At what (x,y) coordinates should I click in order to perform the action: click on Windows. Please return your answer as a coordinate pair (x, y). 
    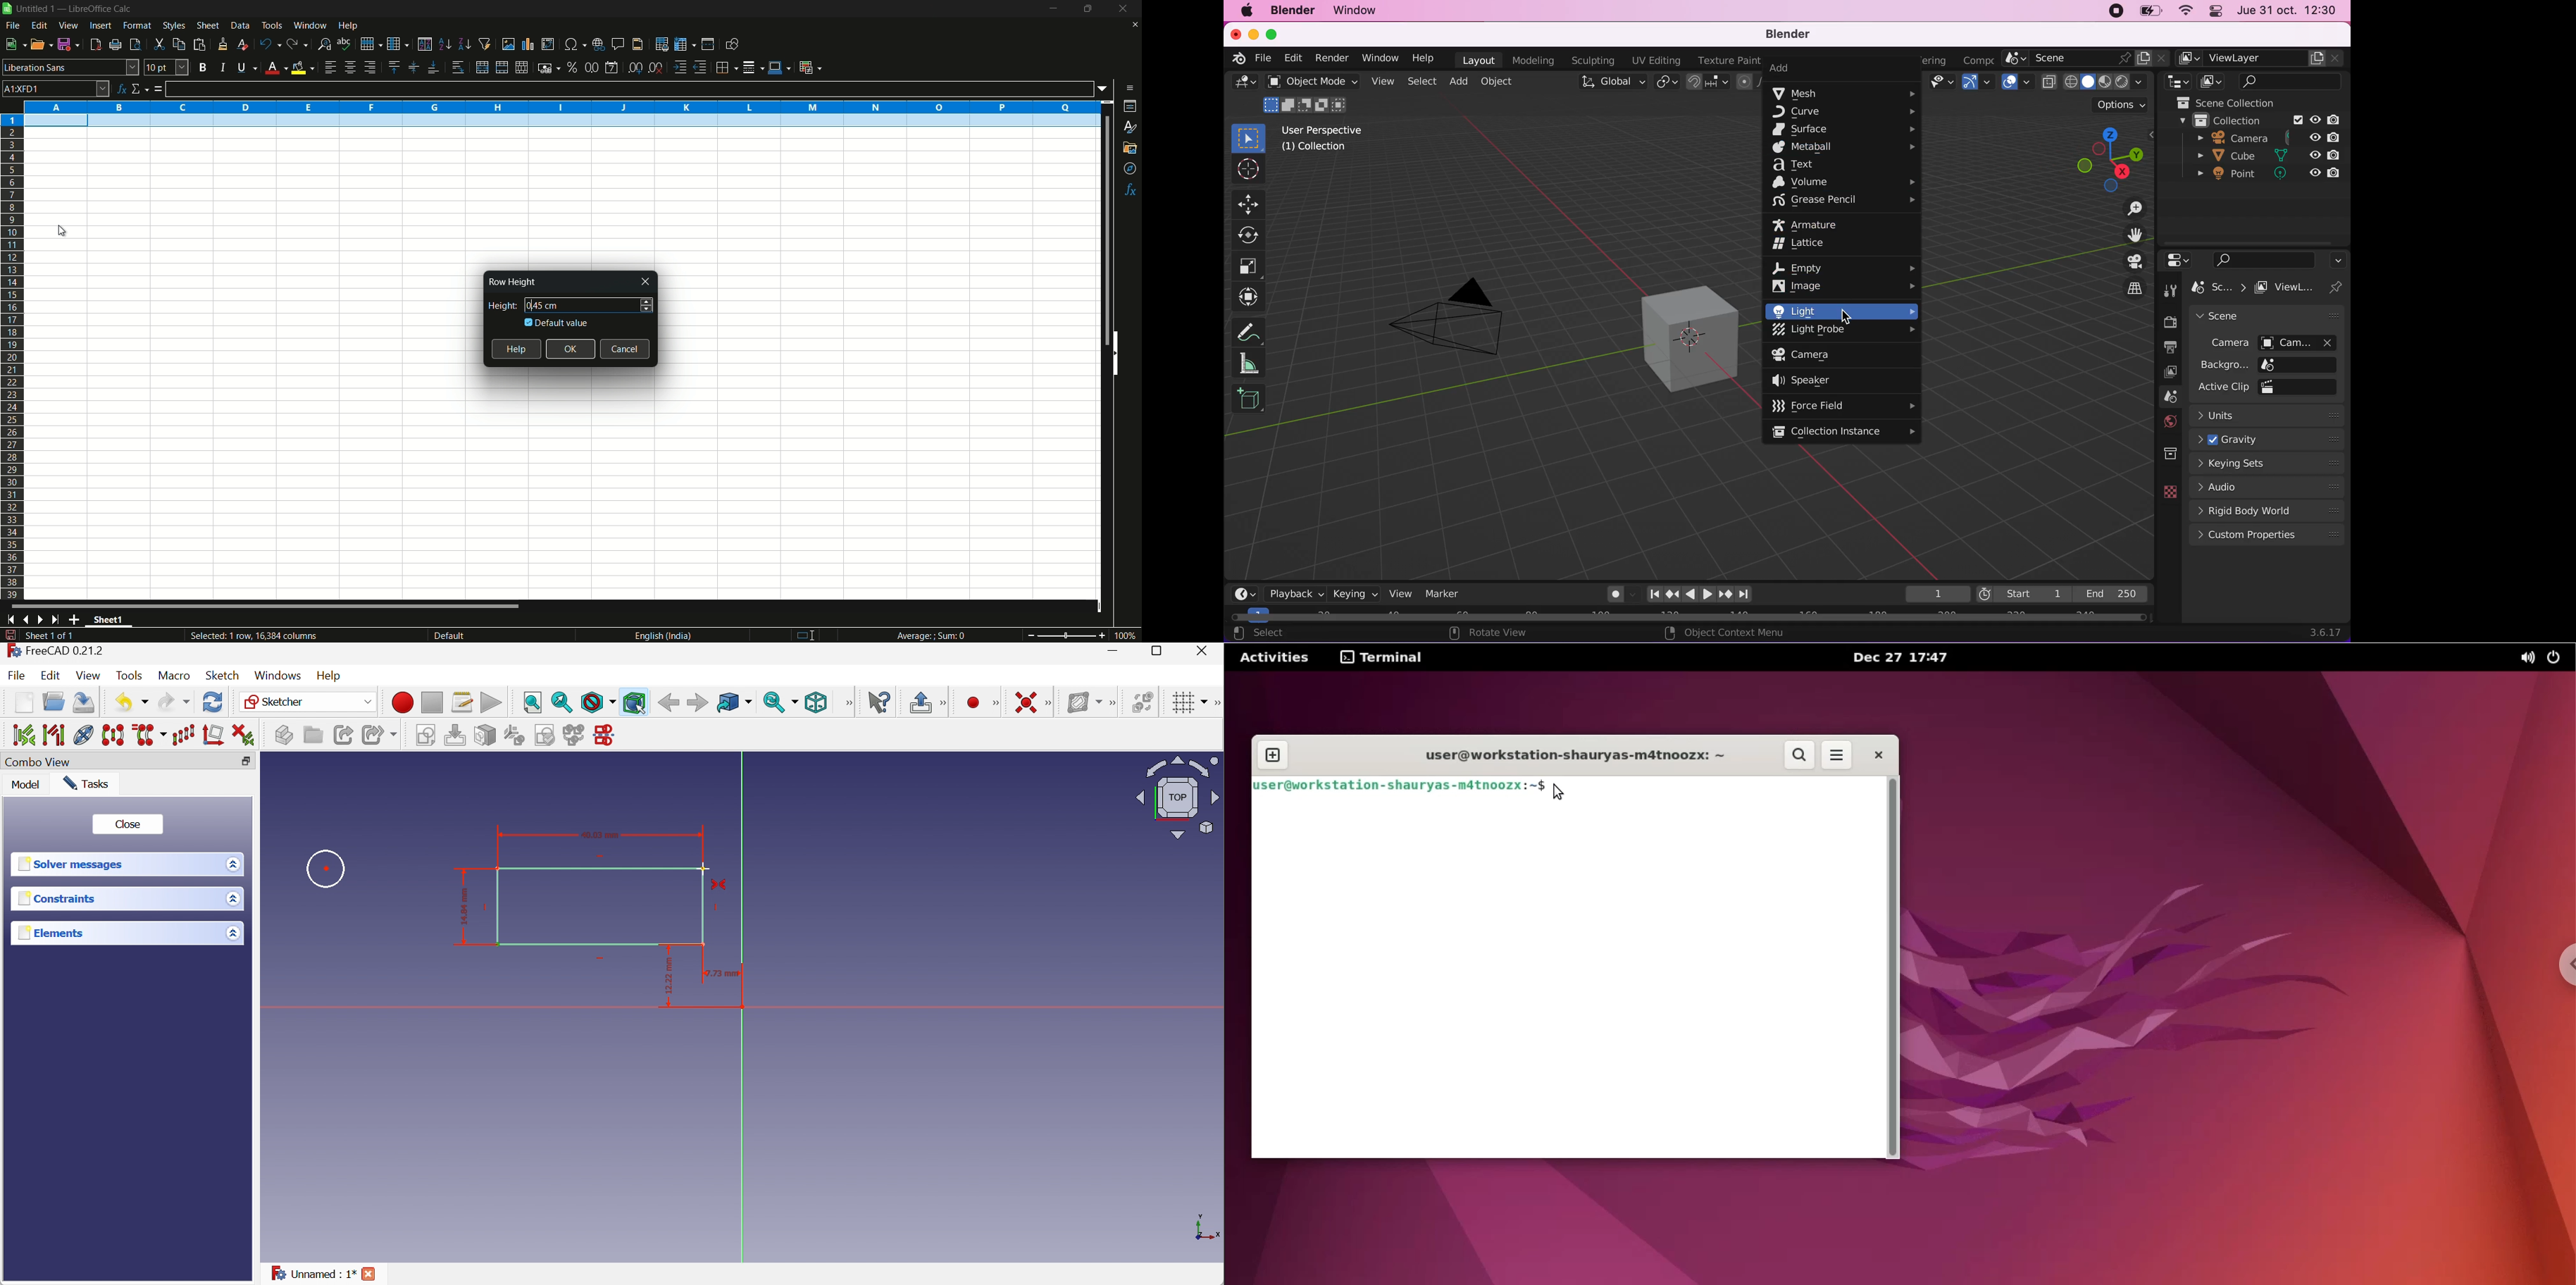
    Looking at the image, I should click on (279, 676).